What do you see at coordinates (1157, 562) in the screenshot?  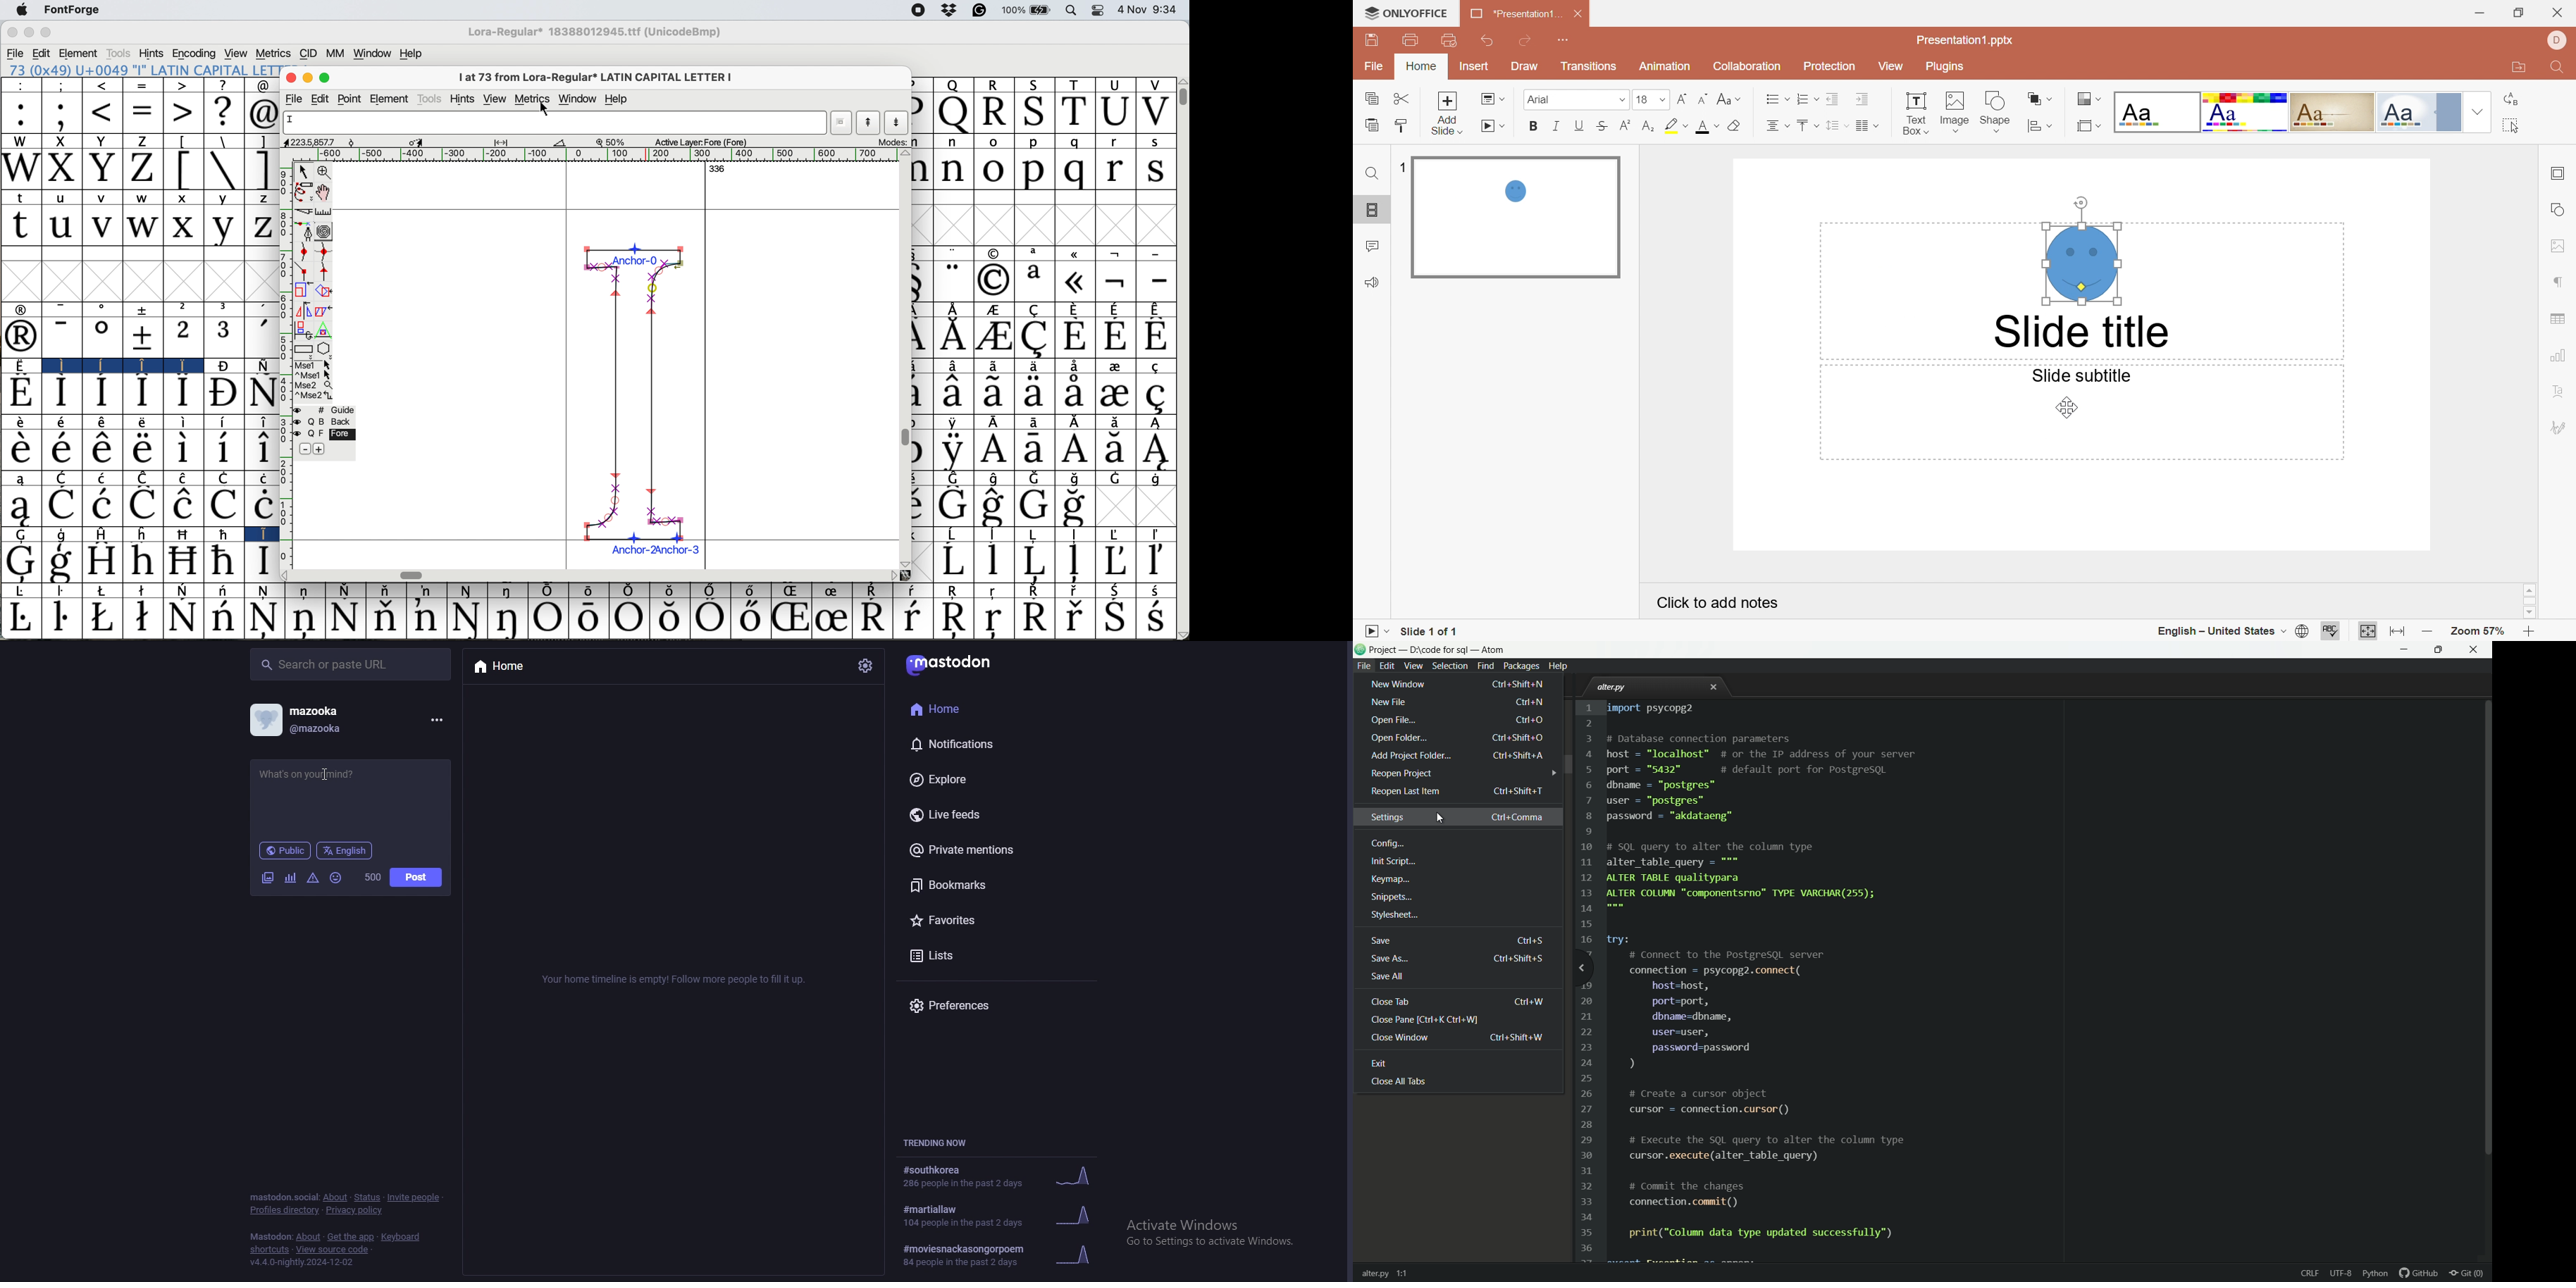 I see `Symbol` at bounding box center [1157, 562].